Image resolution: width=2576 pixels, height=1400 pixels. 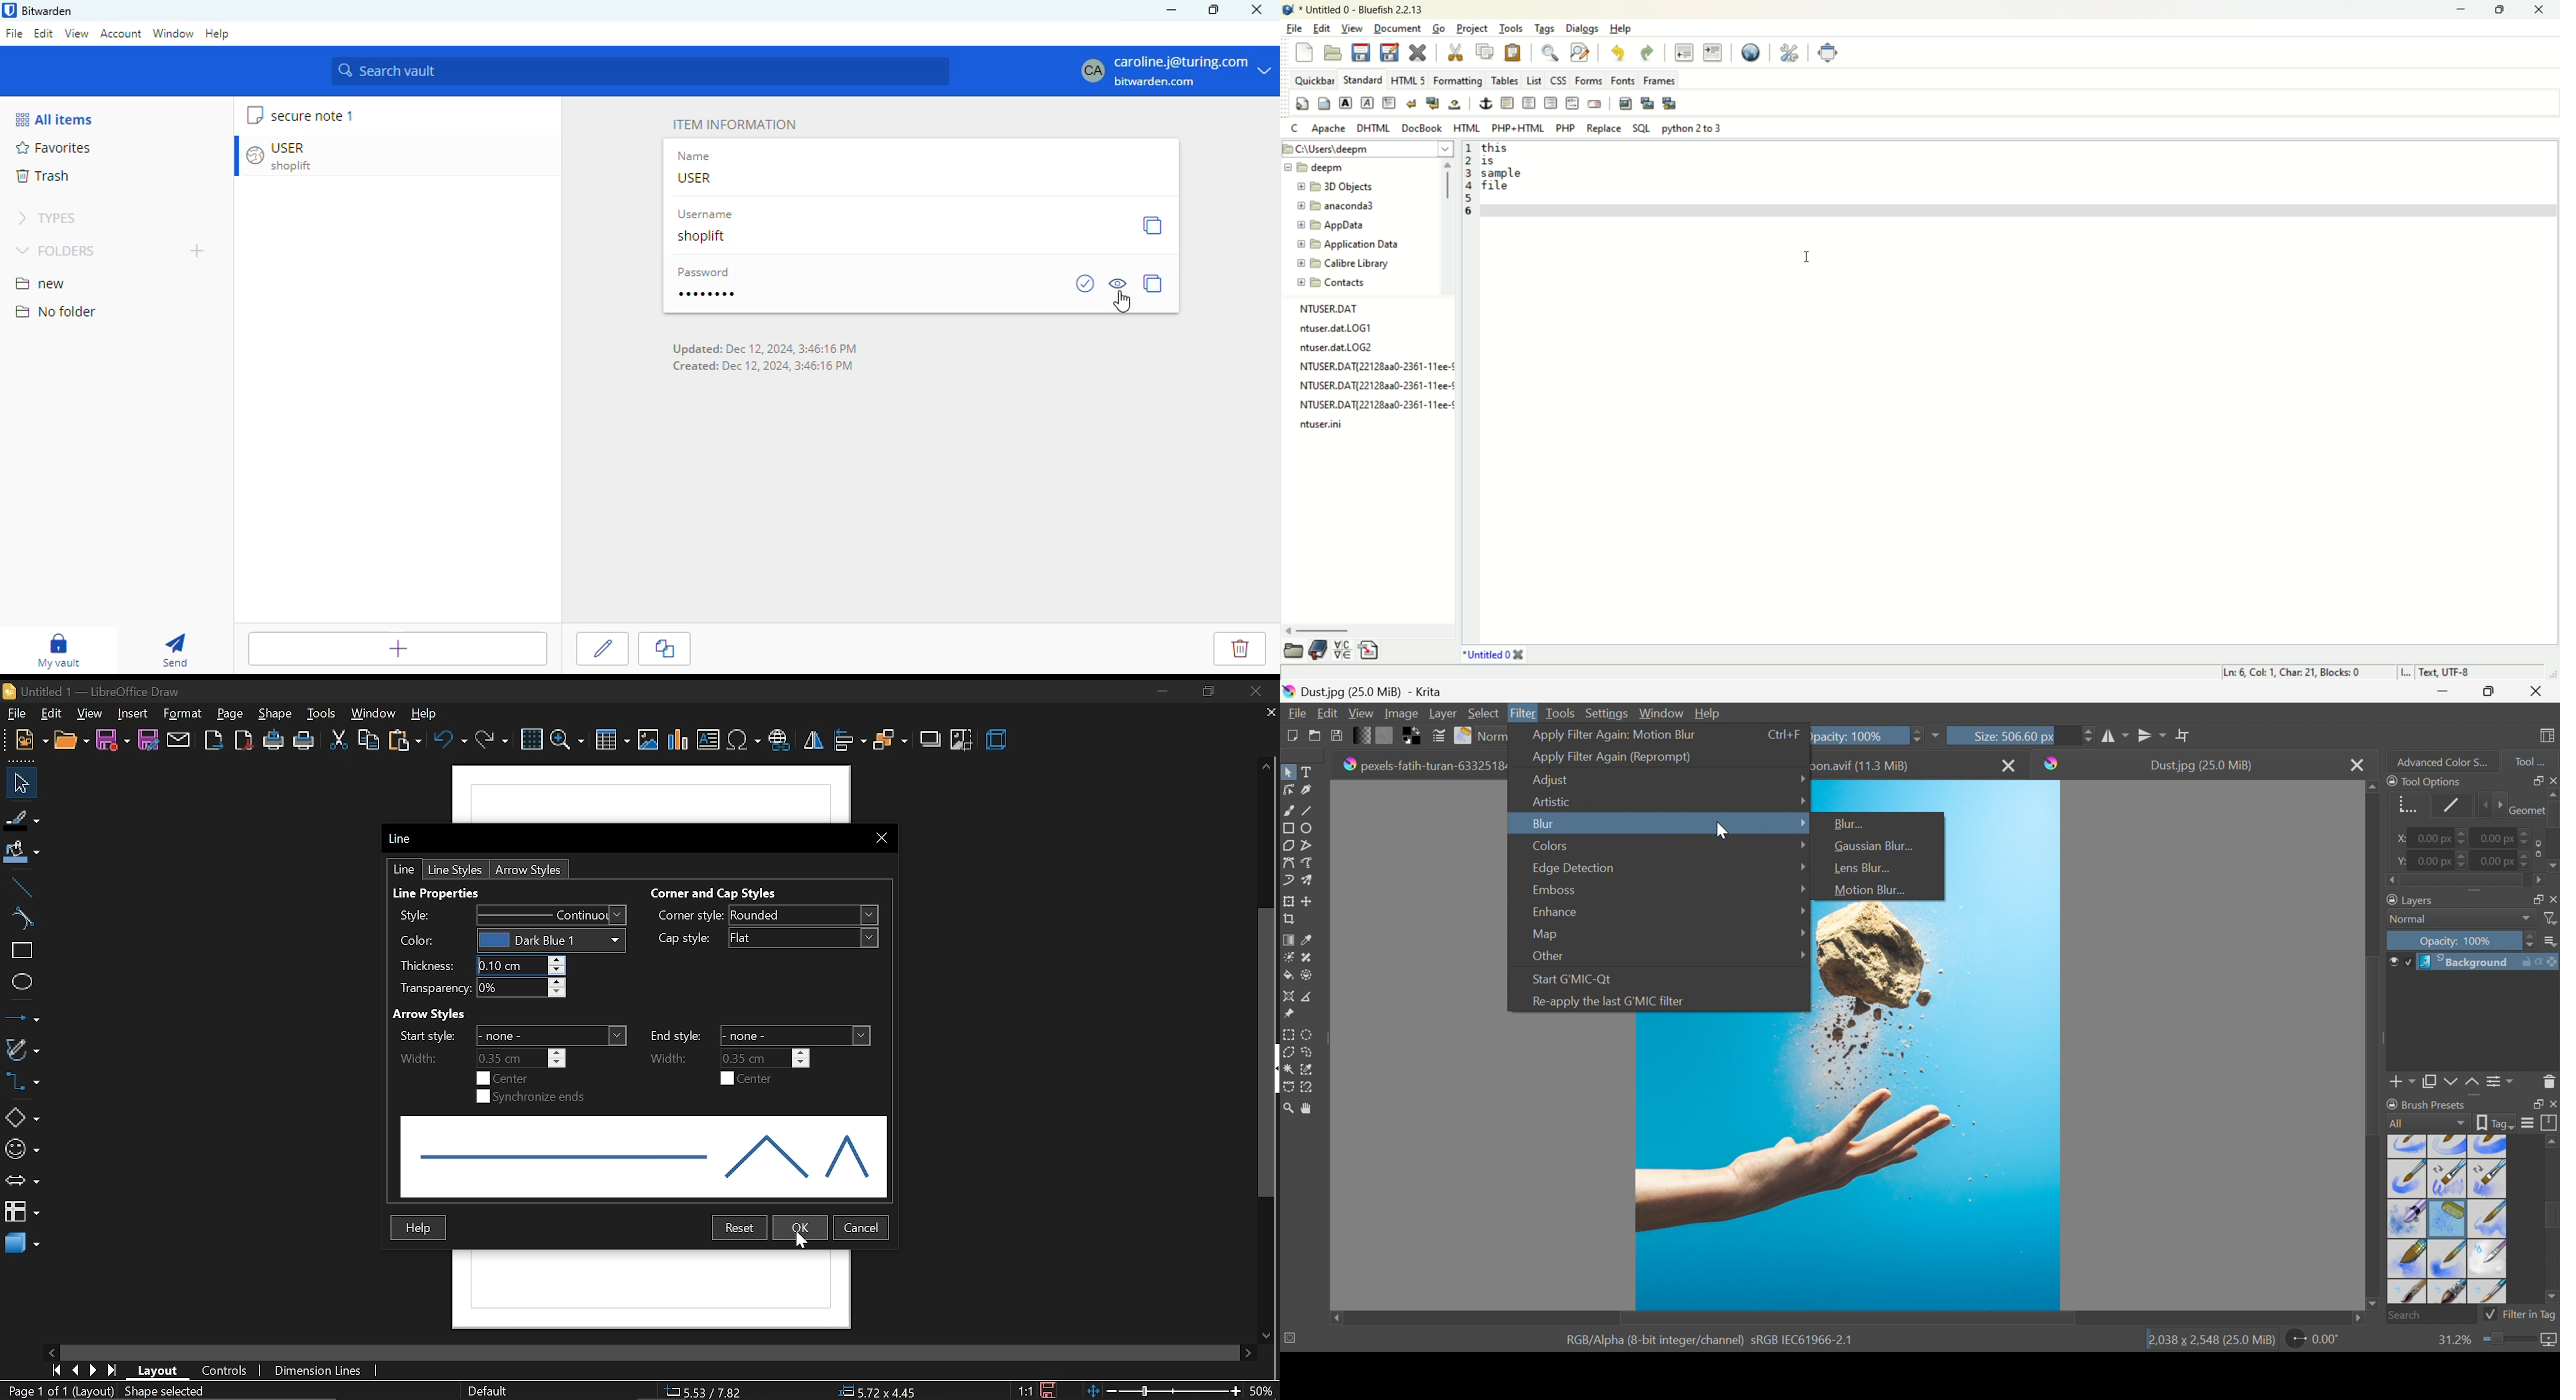 I want to click on Slider, so click(x=2464, y=881).